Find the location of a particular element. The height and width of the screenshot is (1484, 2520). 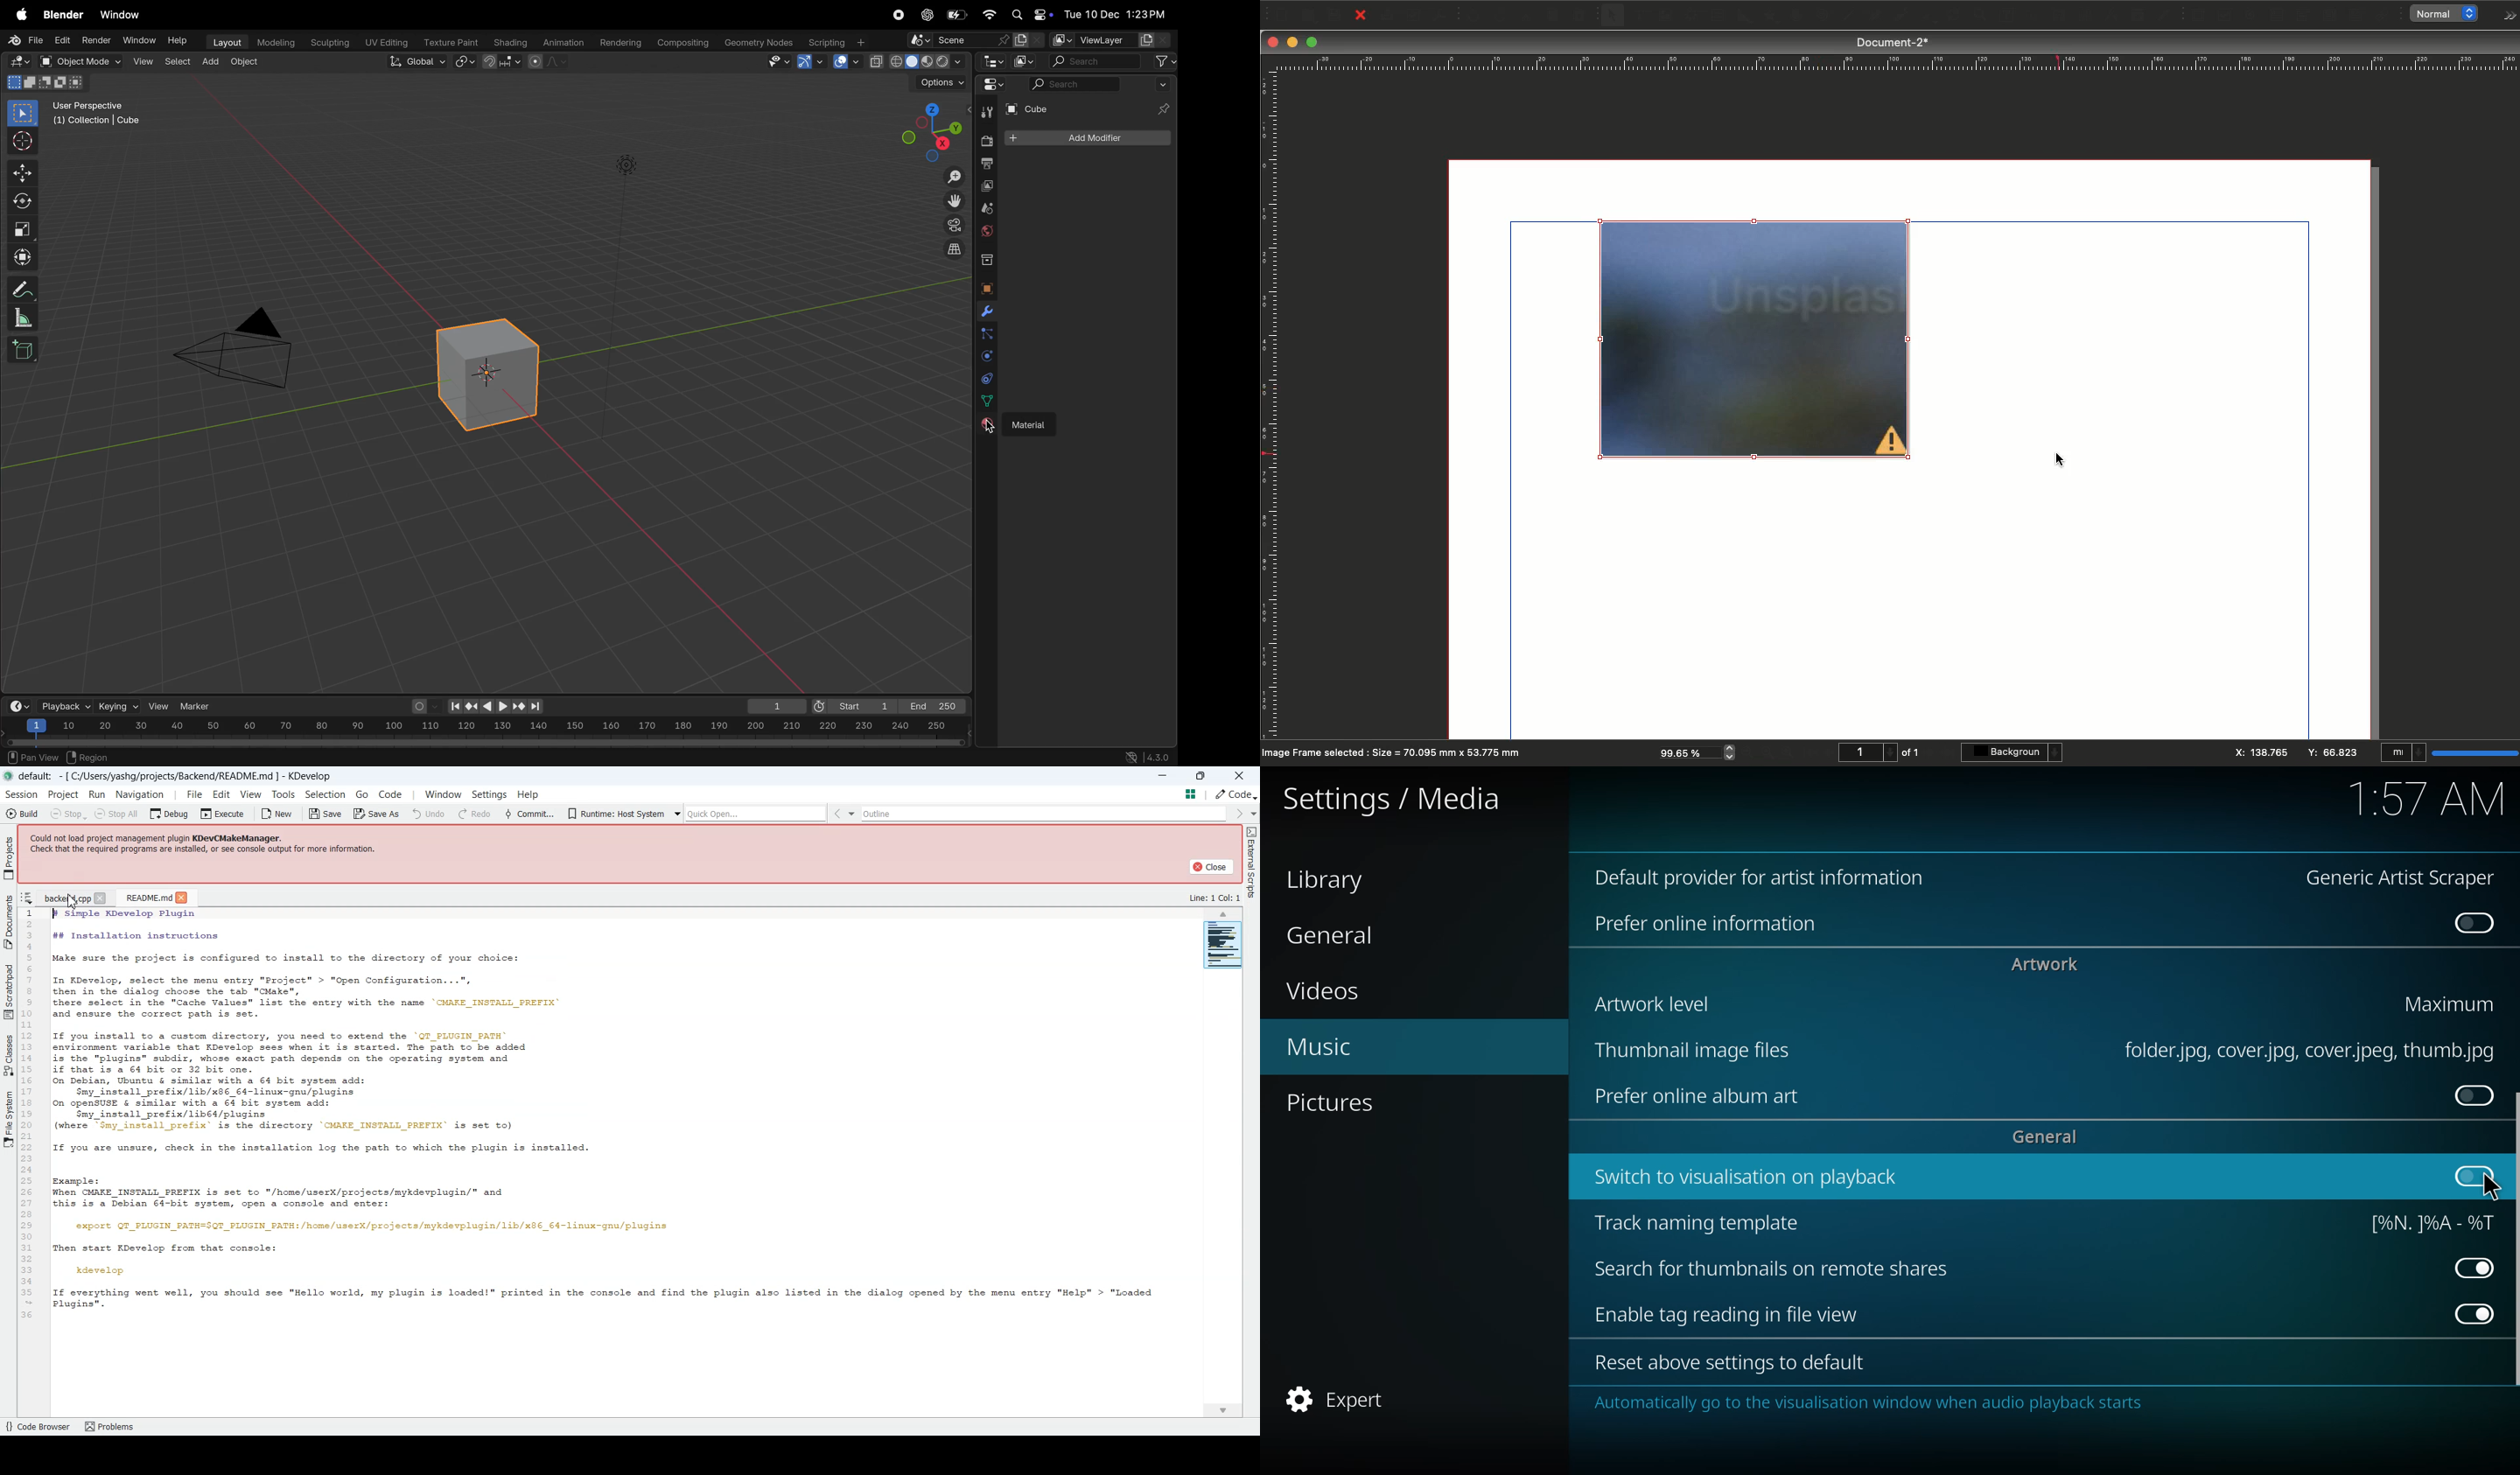

Settings is located at coordinates (488, 793).